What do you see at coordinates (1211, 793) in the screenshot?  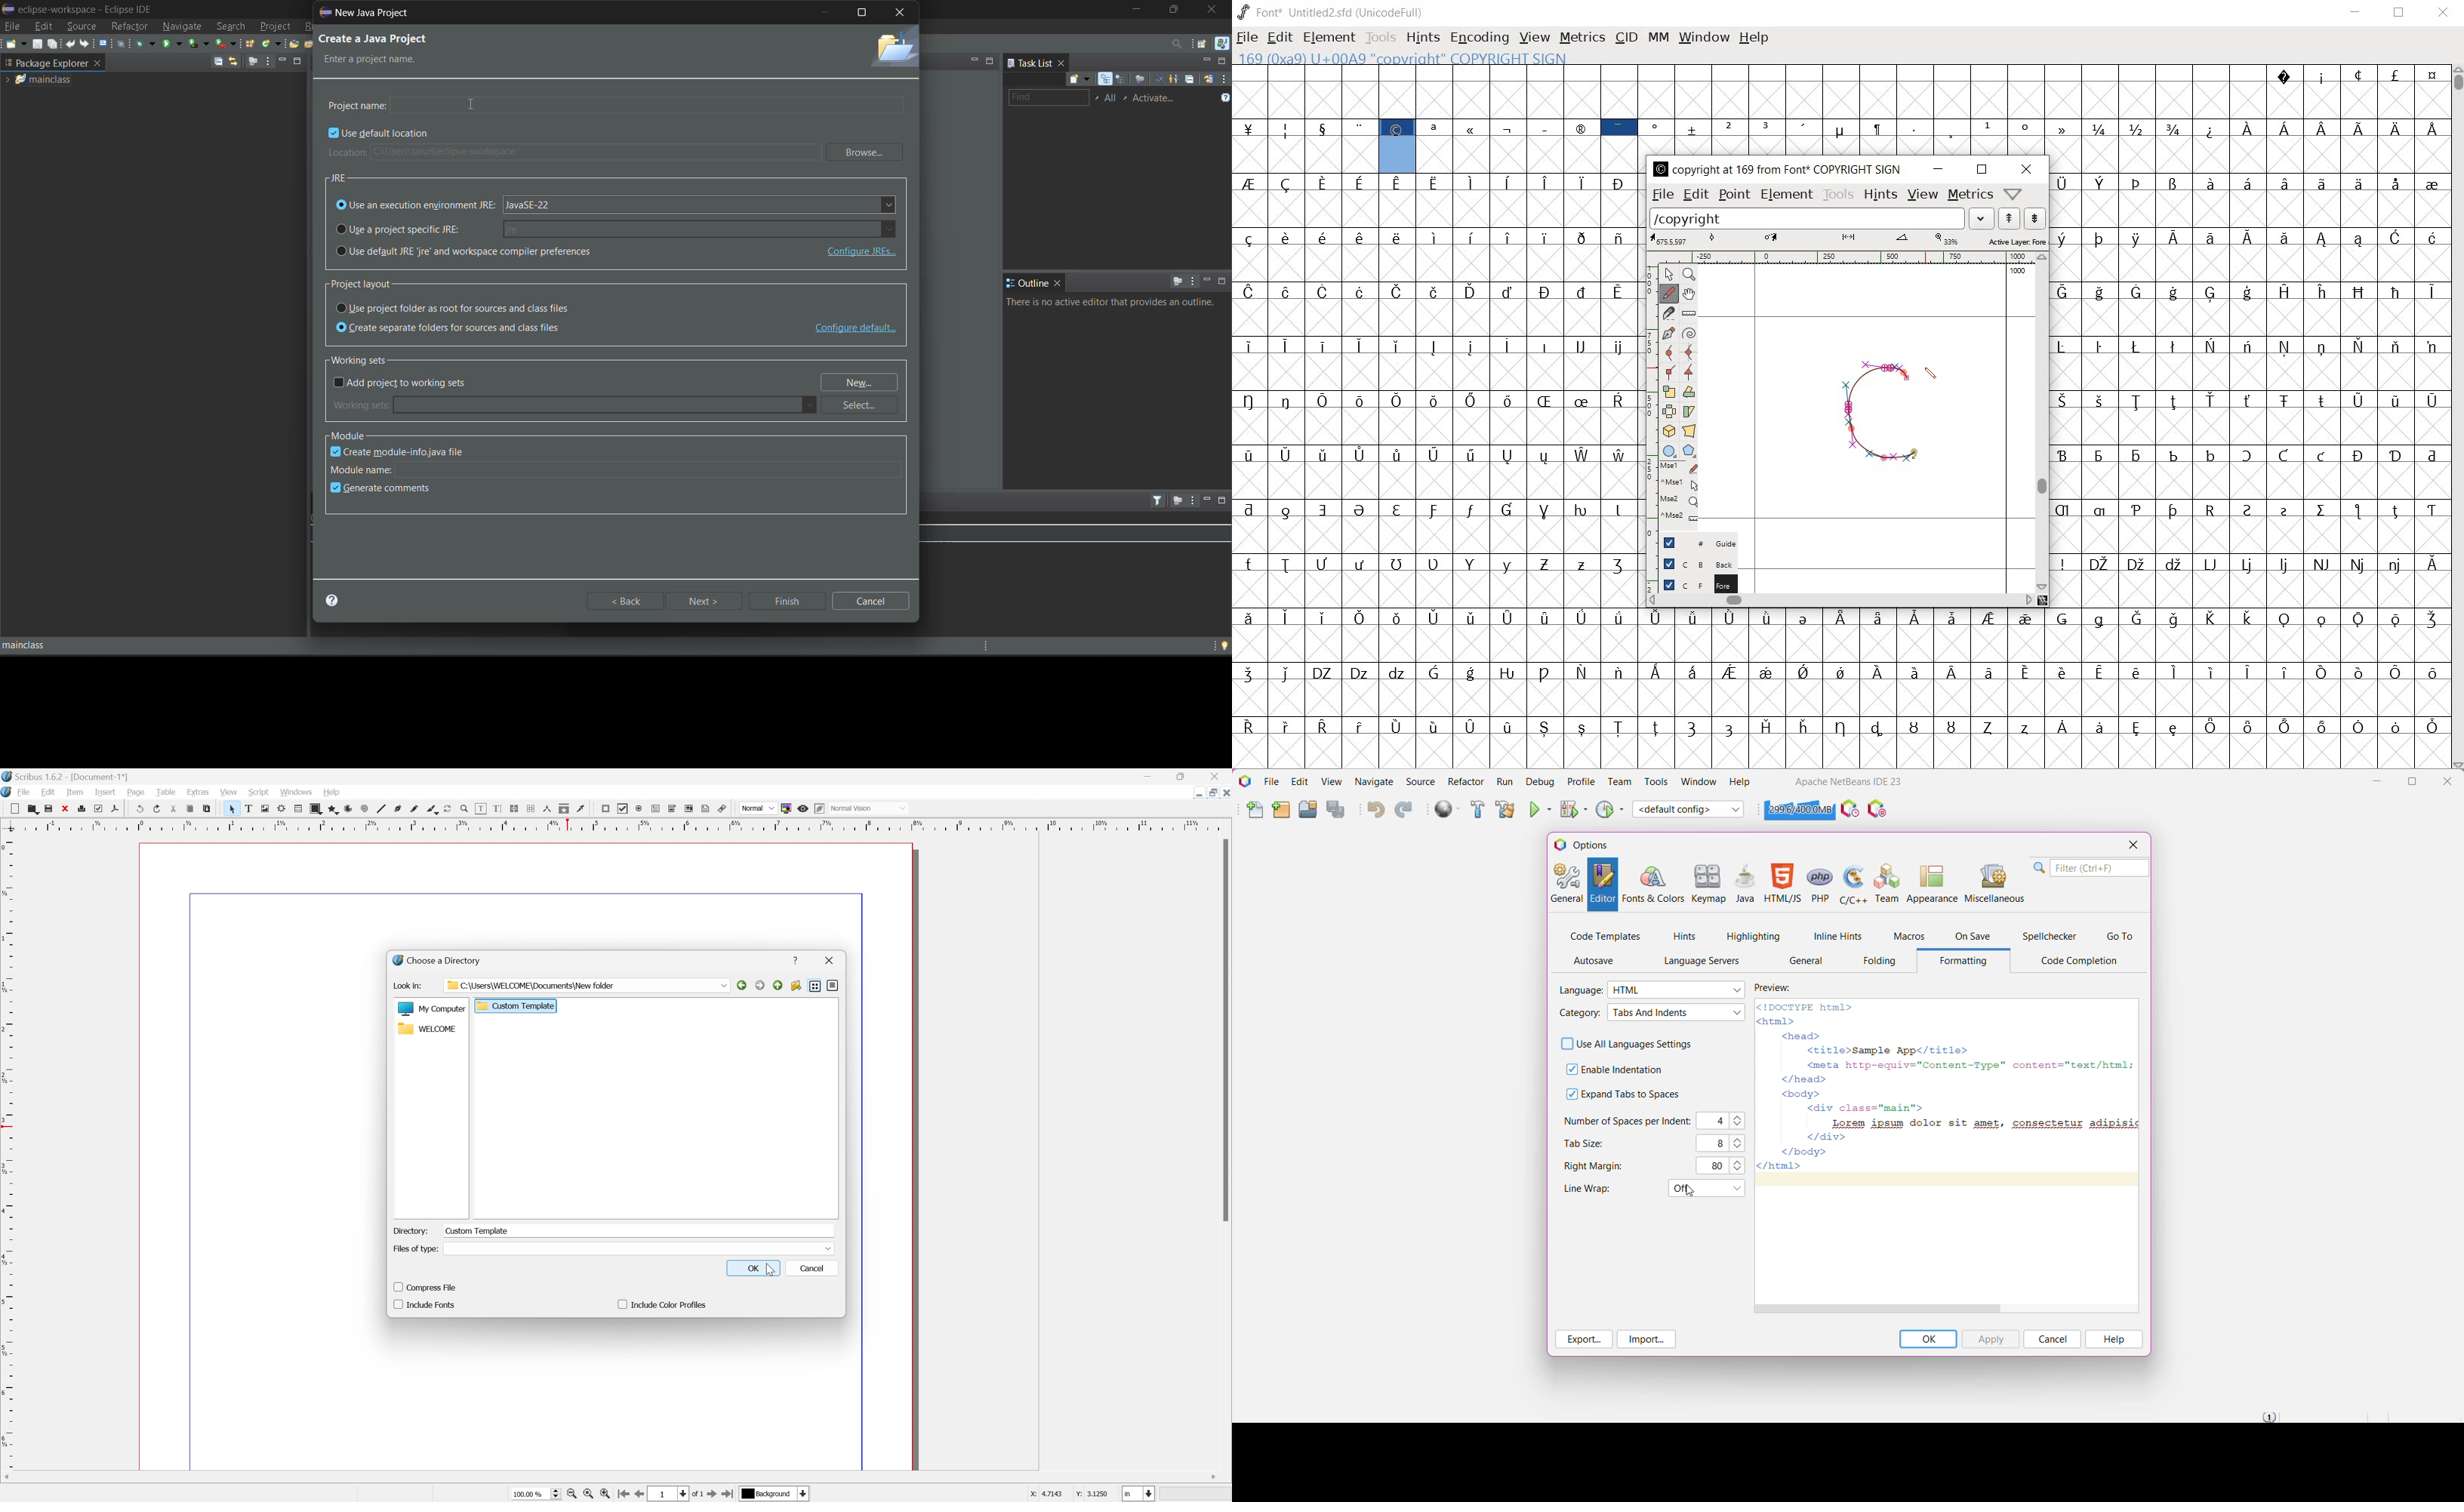 I see `Restore Down` at bounding box center [1211, 793].